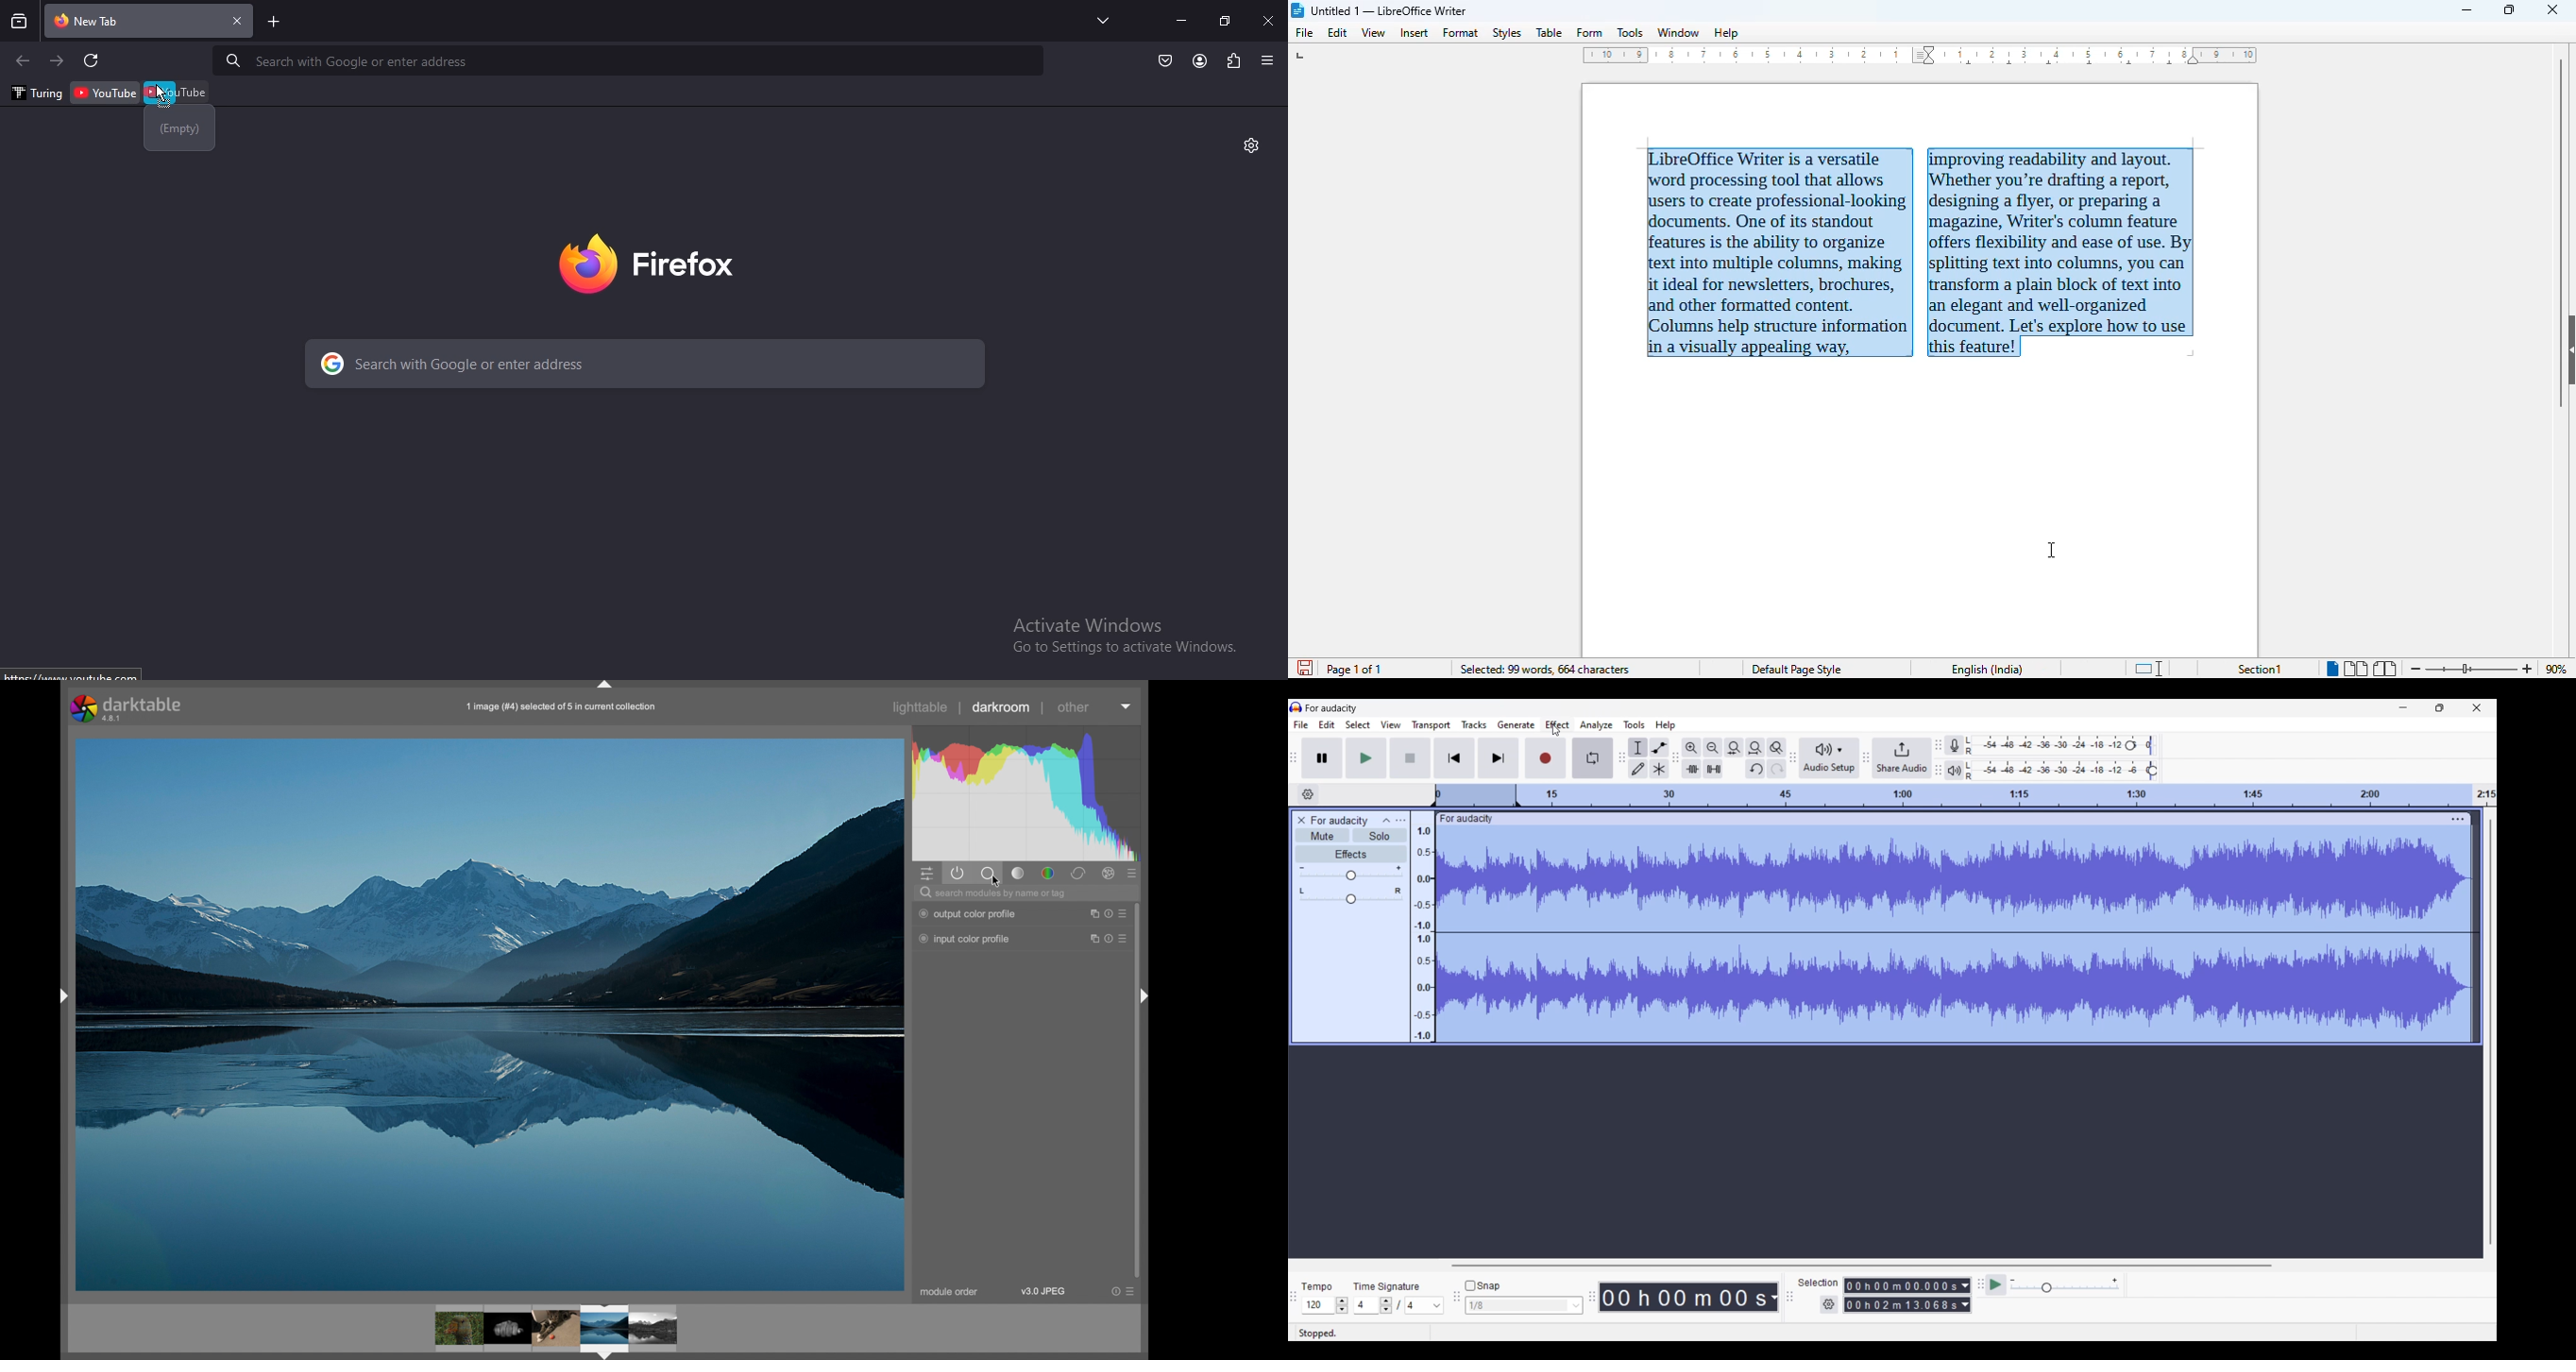 This screenshot has height=1372, width=2576. I want to click on Play/Play once, so click(1365, 758).